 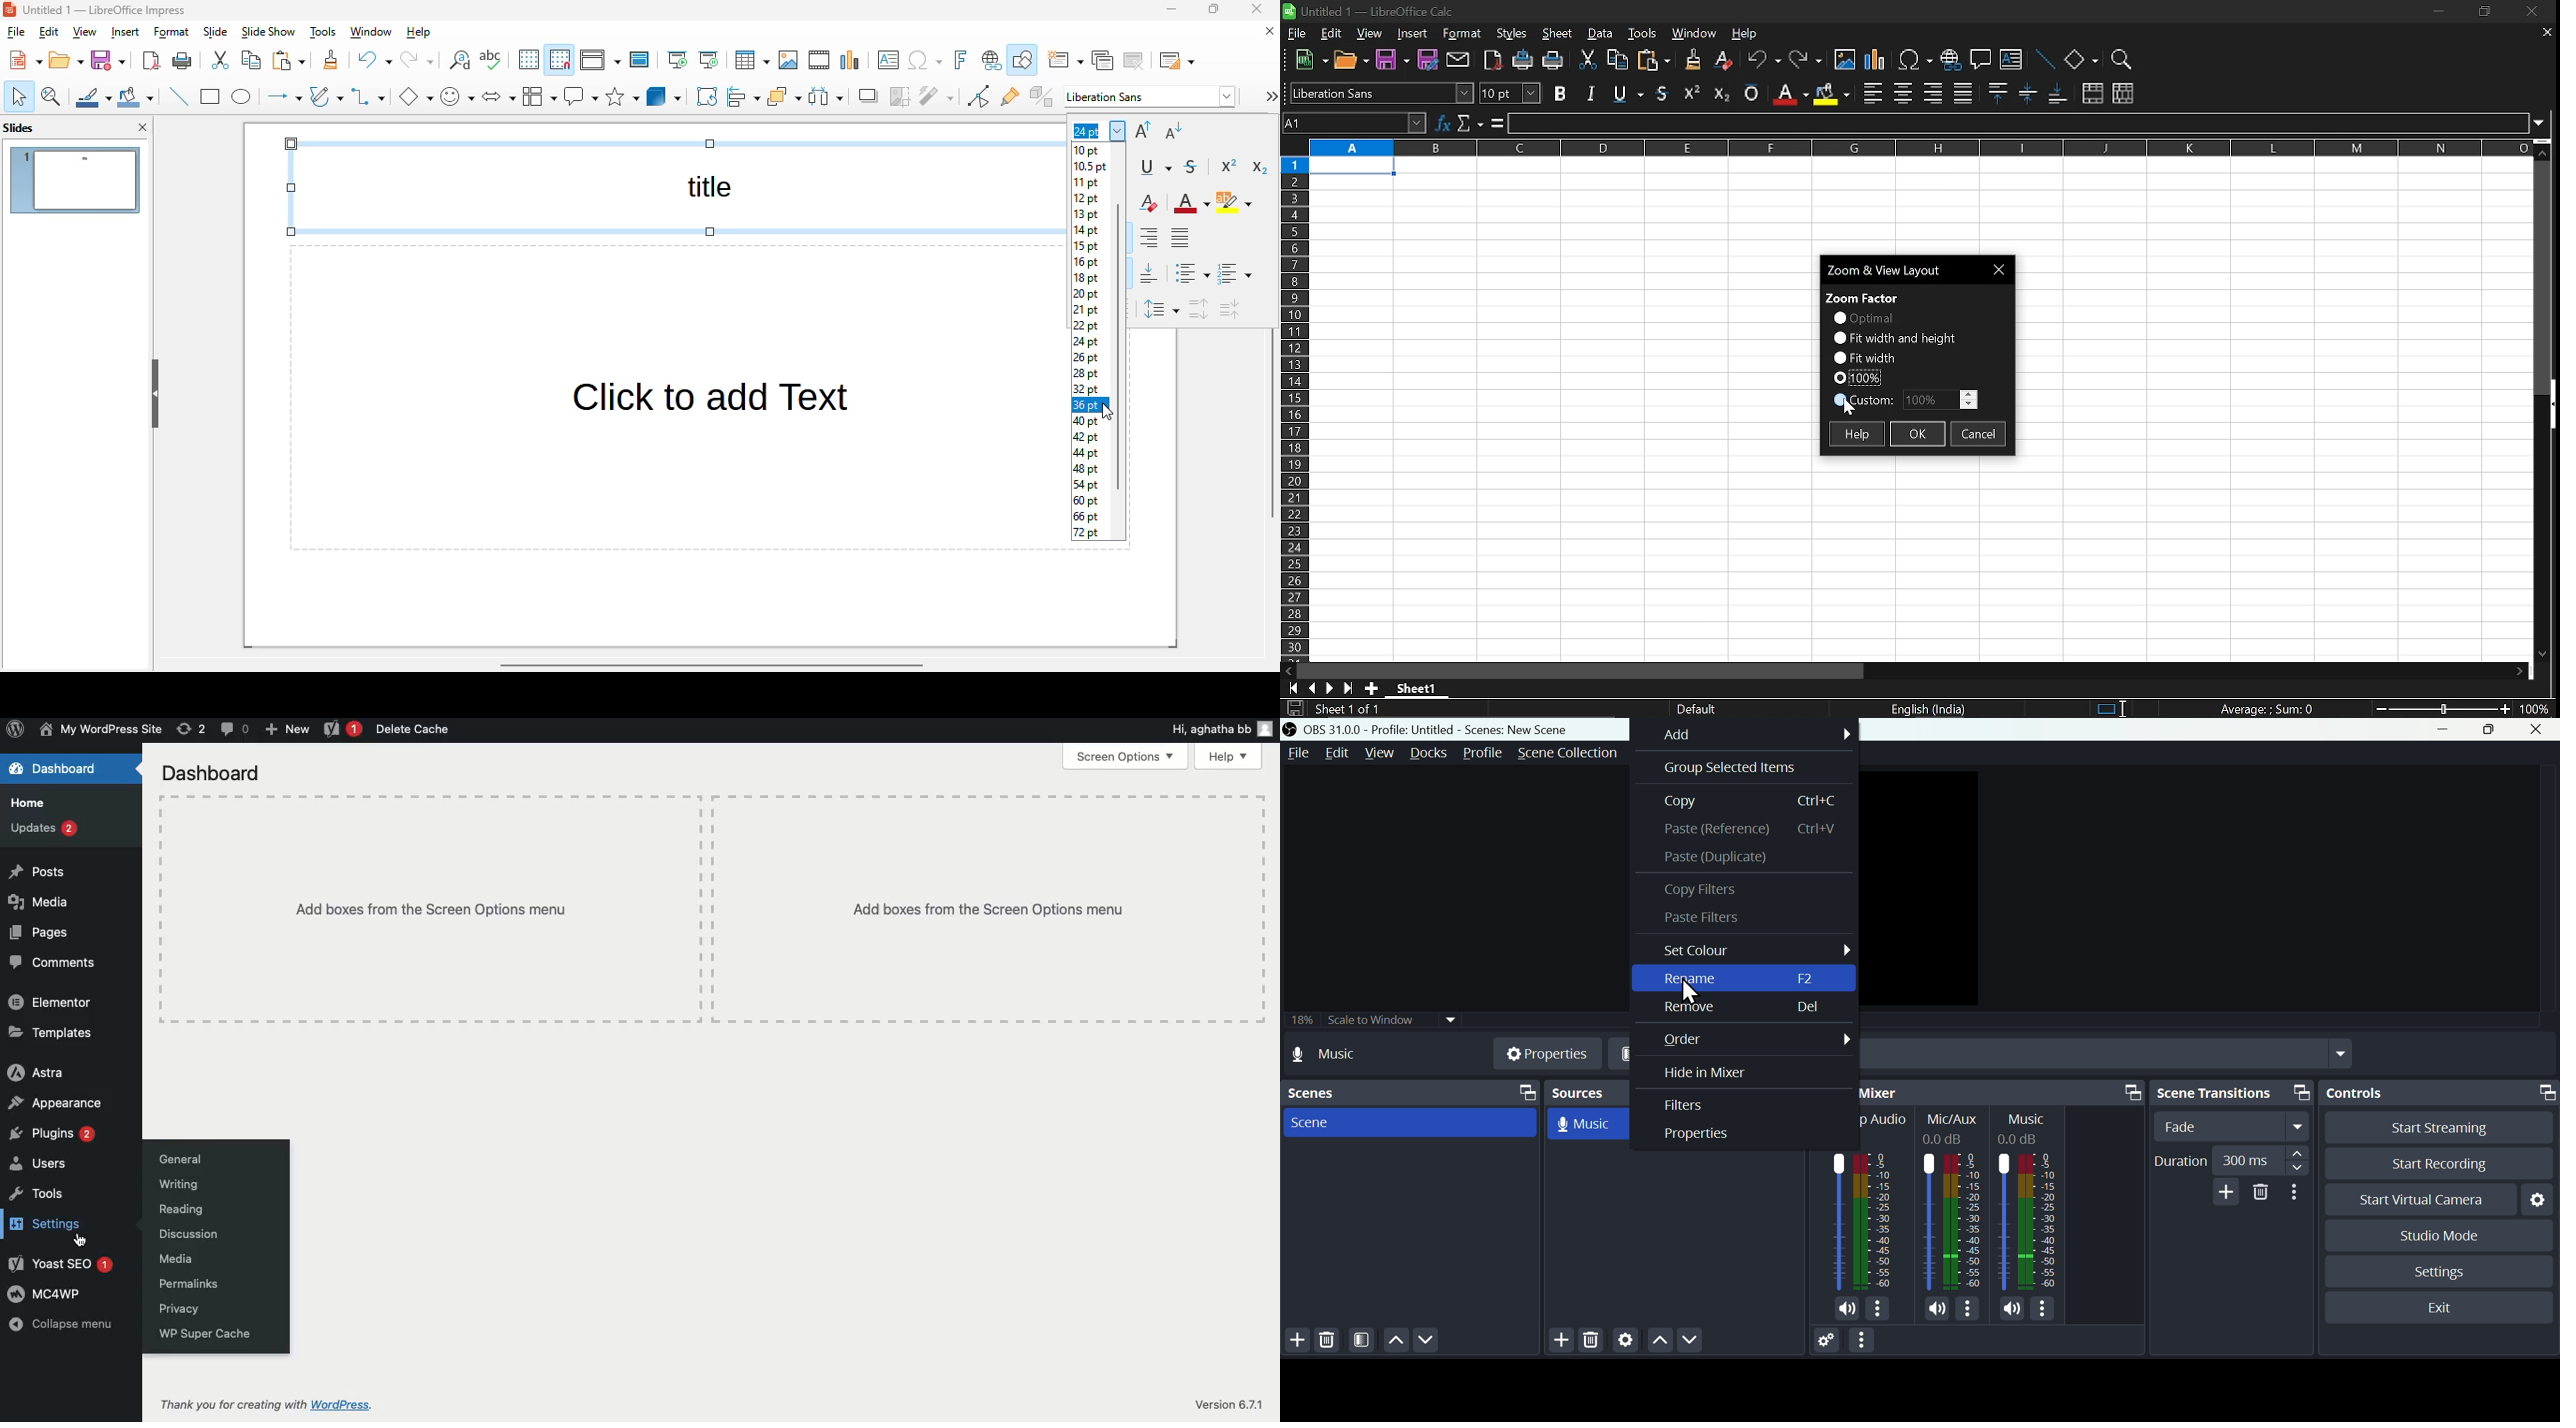 What do you see at coordinates (1875, 61) in the screenshot?
I see `insert chart` at bounding box center [1875, 61].